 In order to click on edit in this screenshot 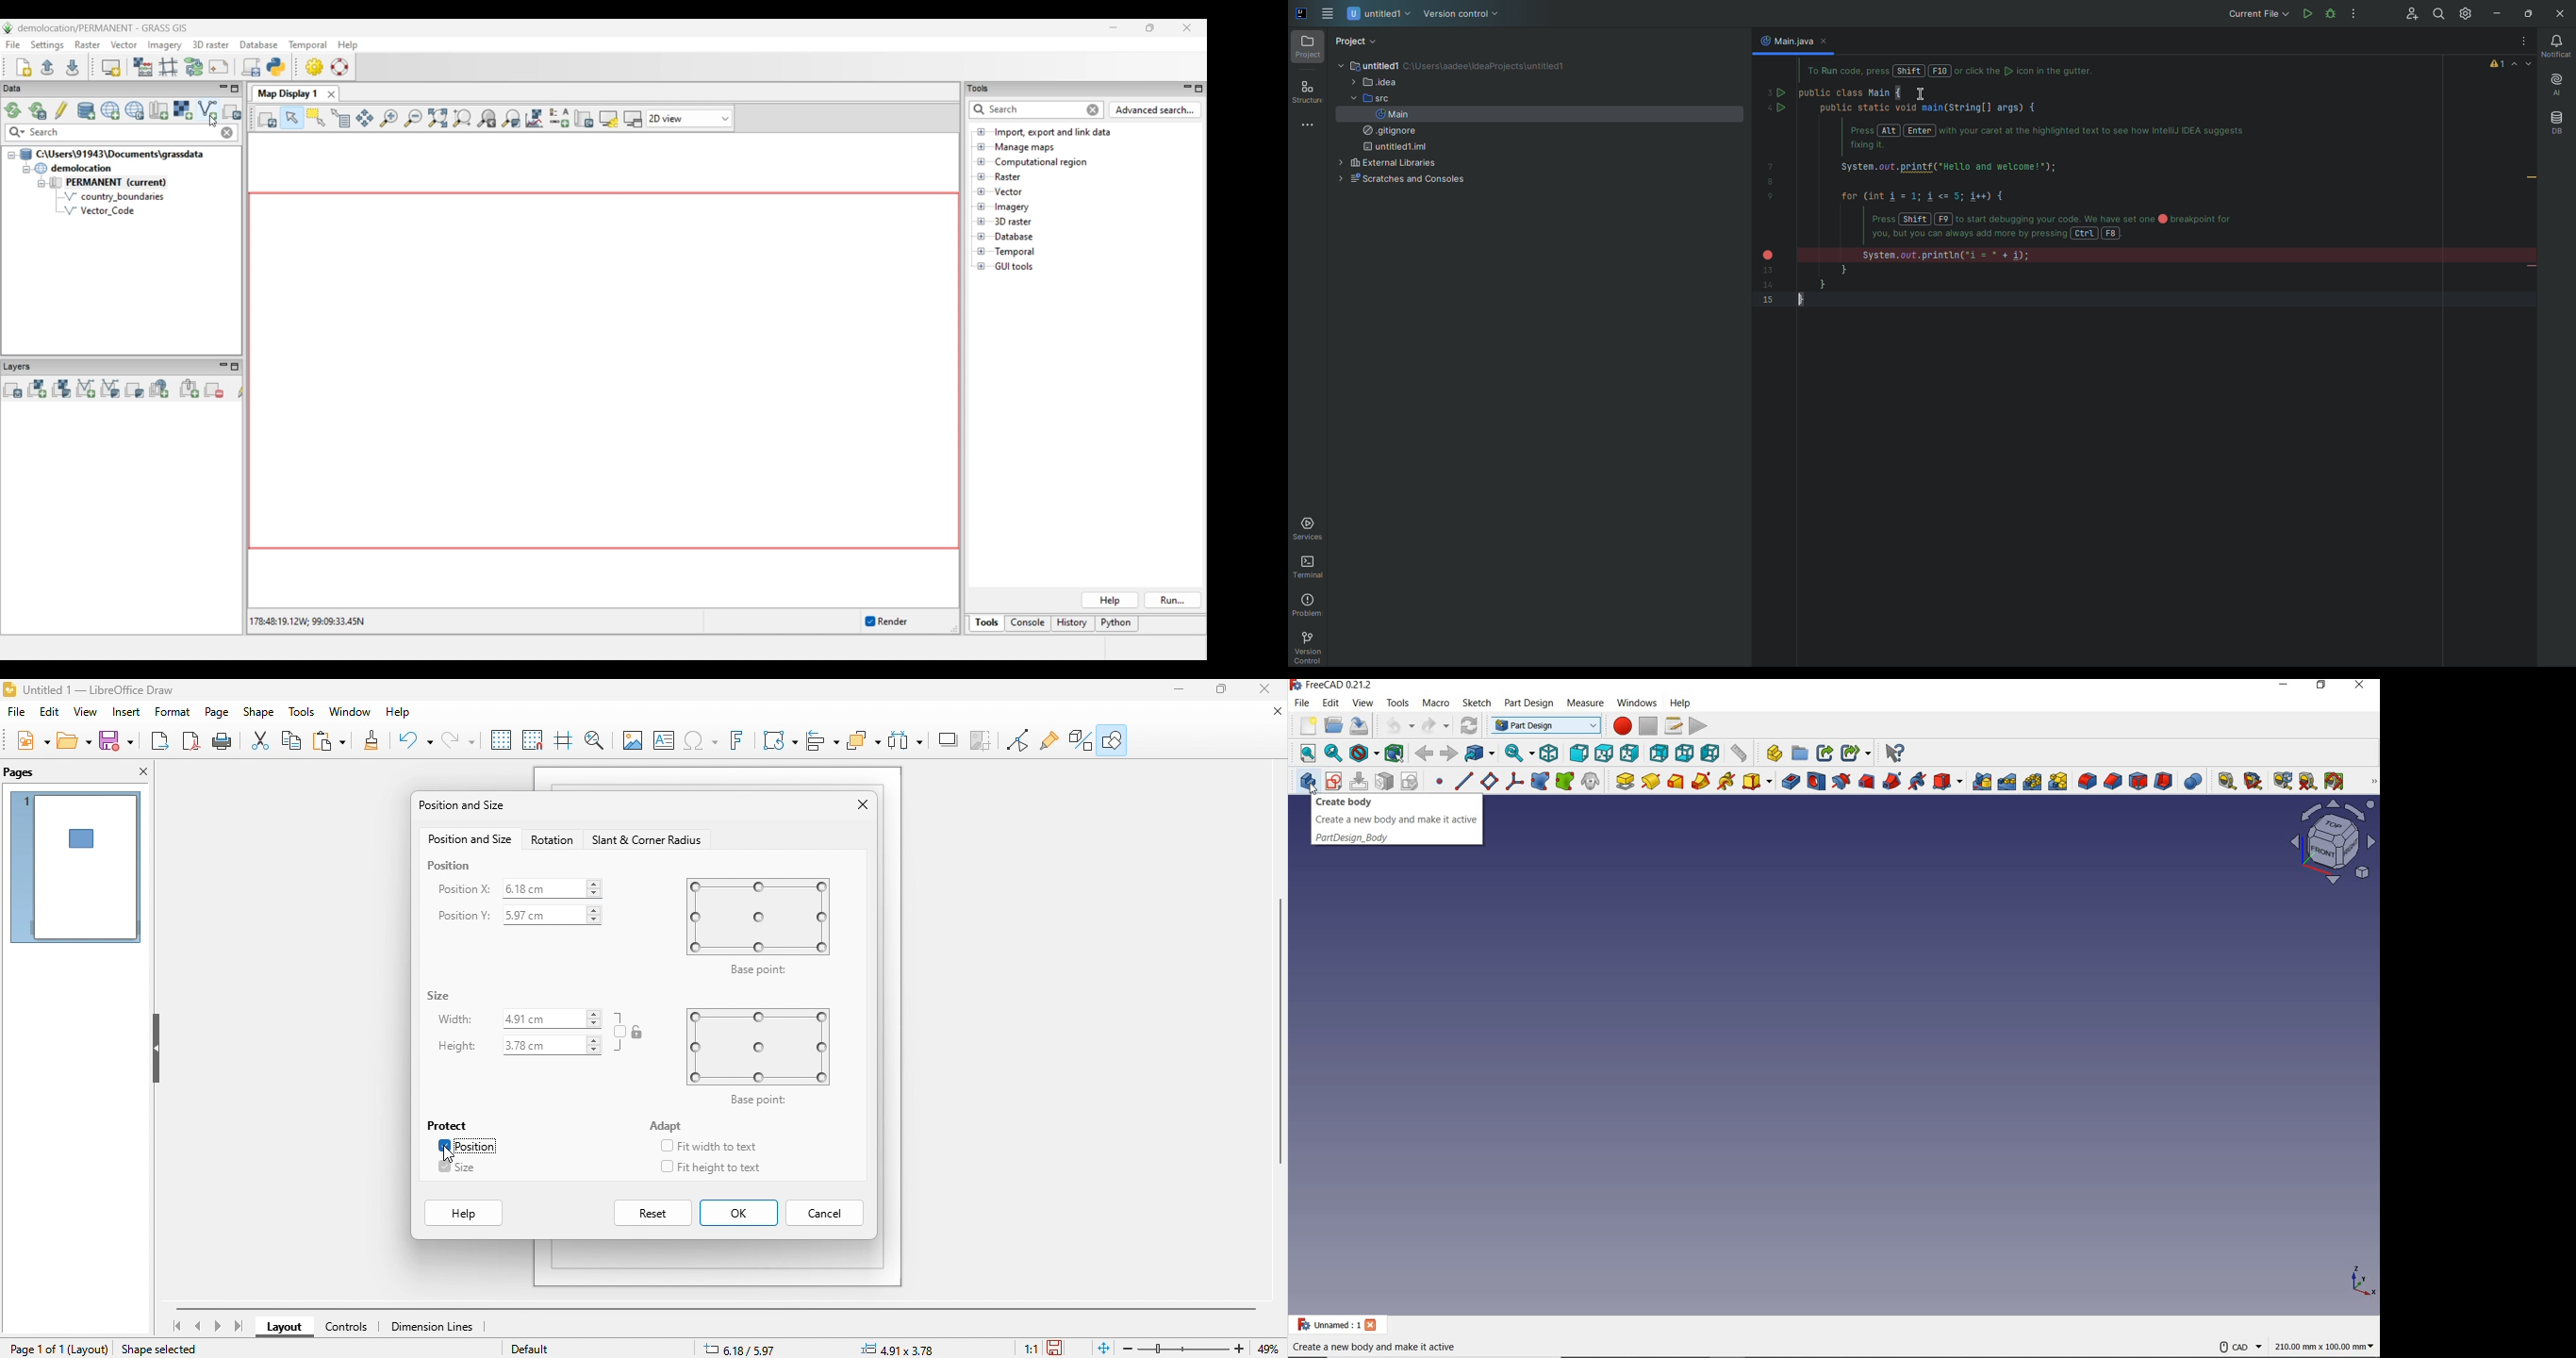, I will do `click(49, 712)`.